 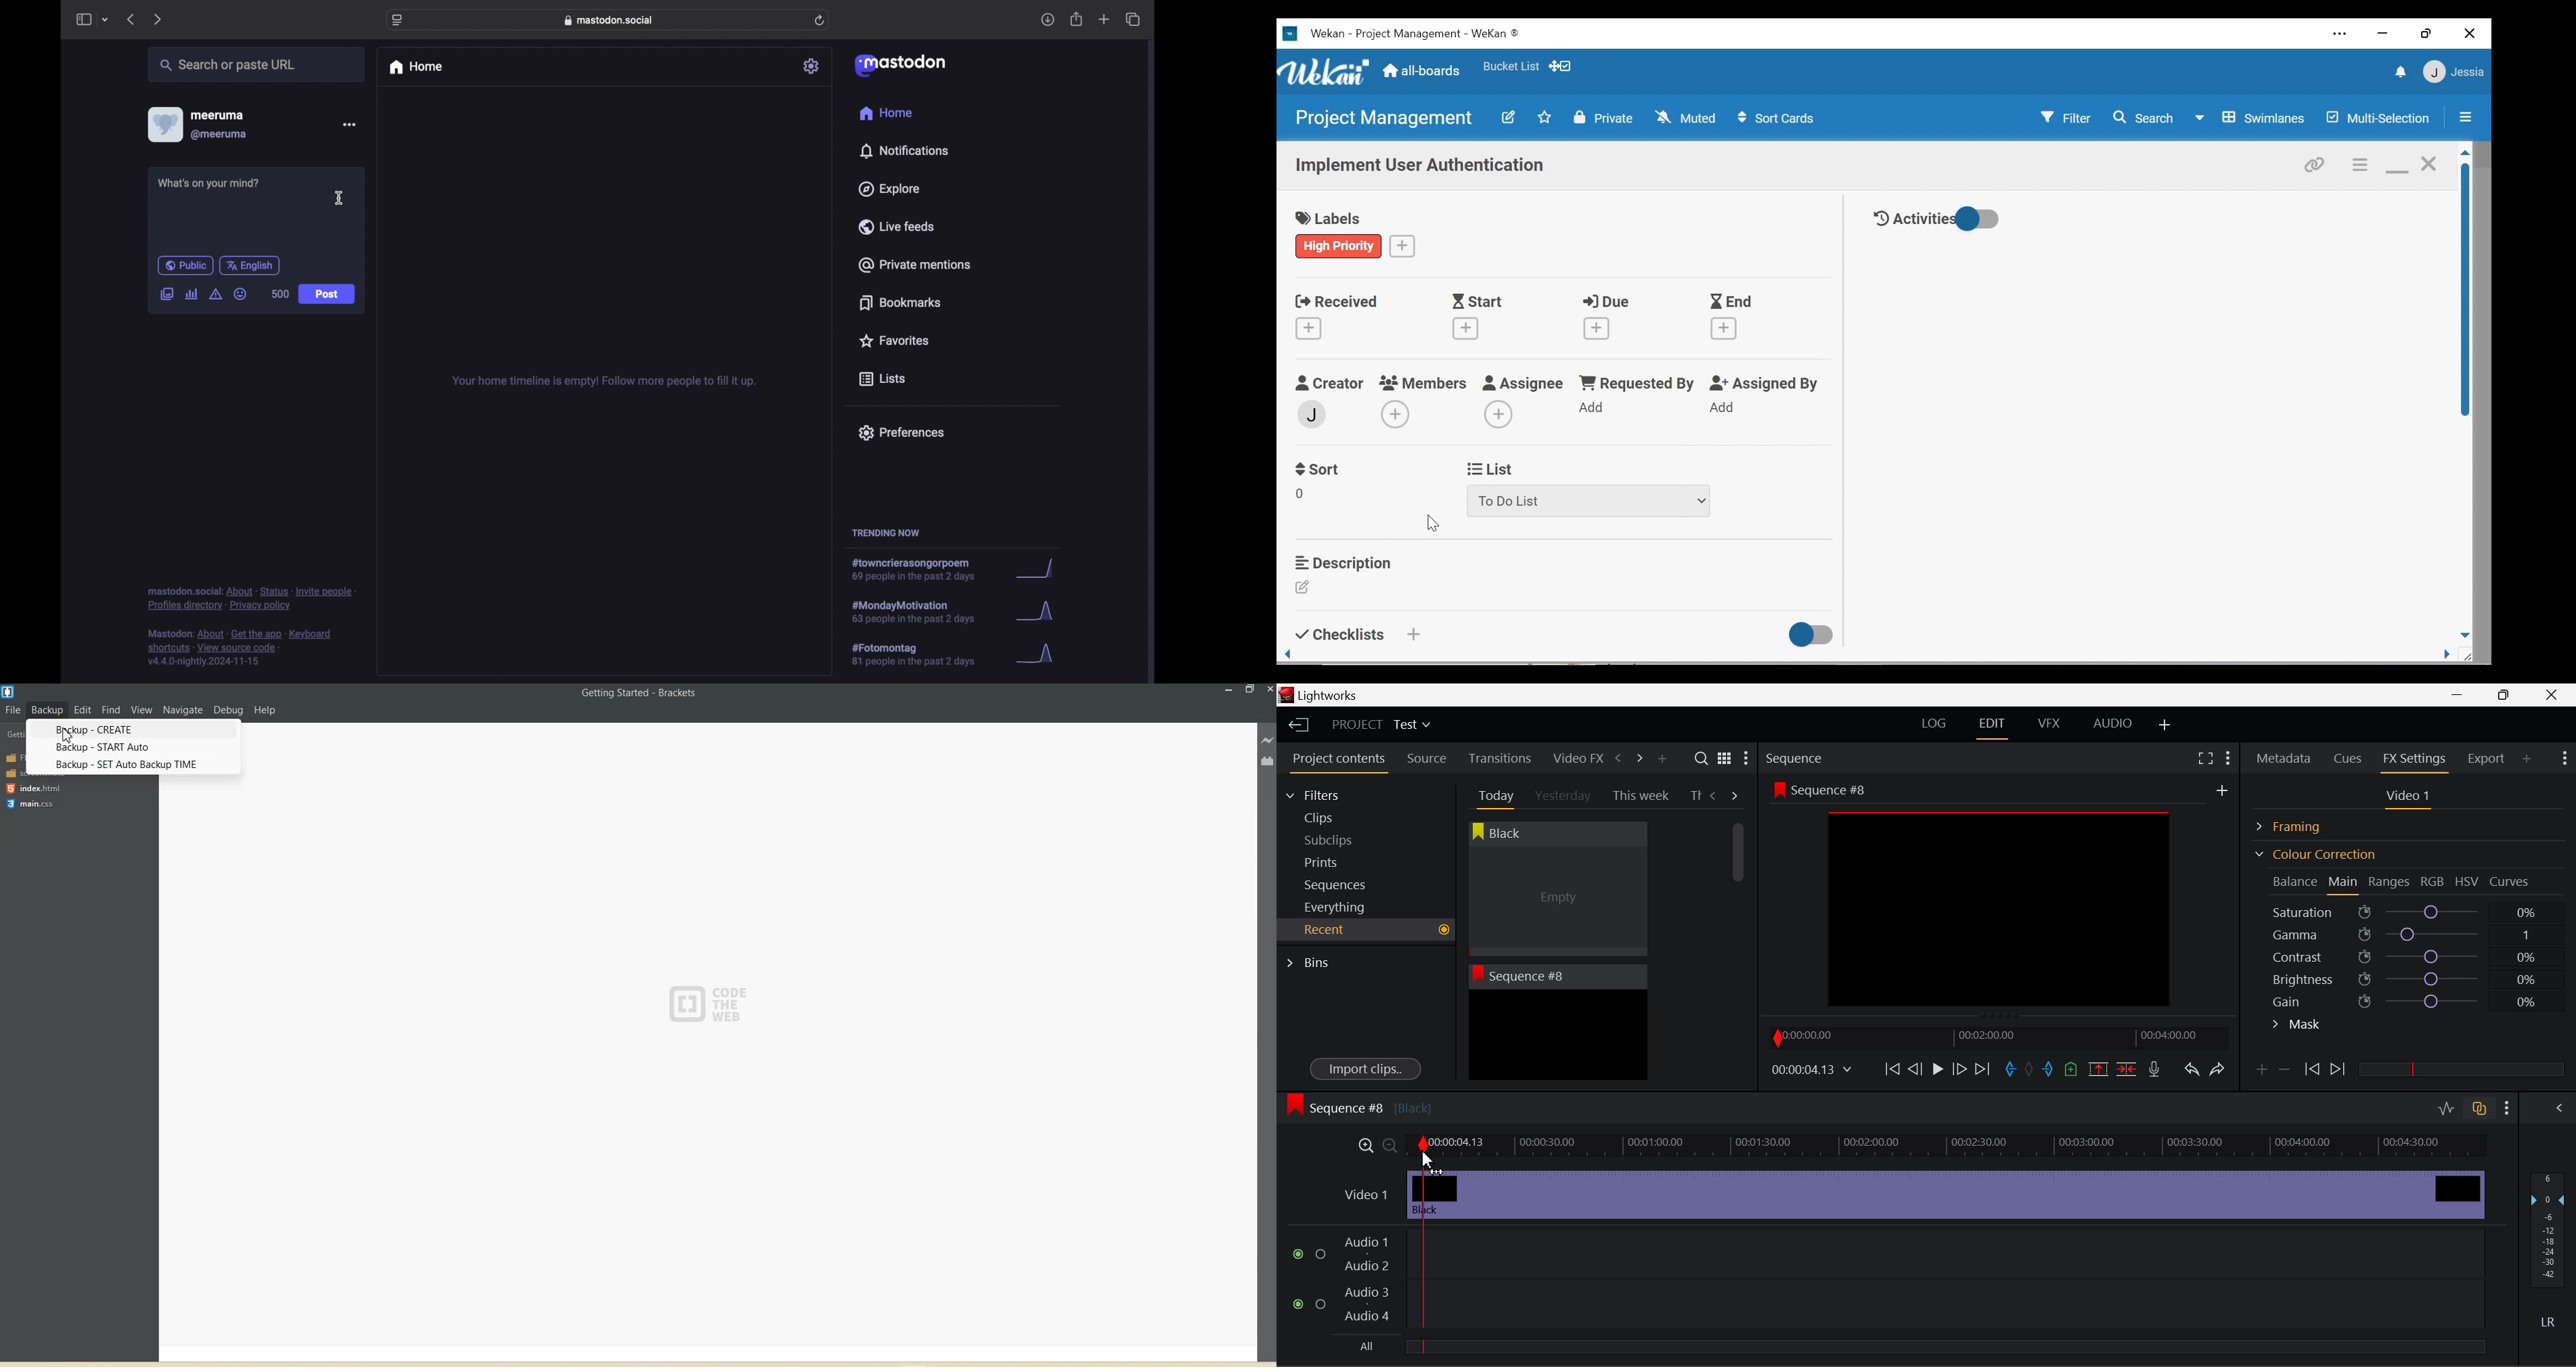 I want to click on member menu, so click(x=2453, y=72).